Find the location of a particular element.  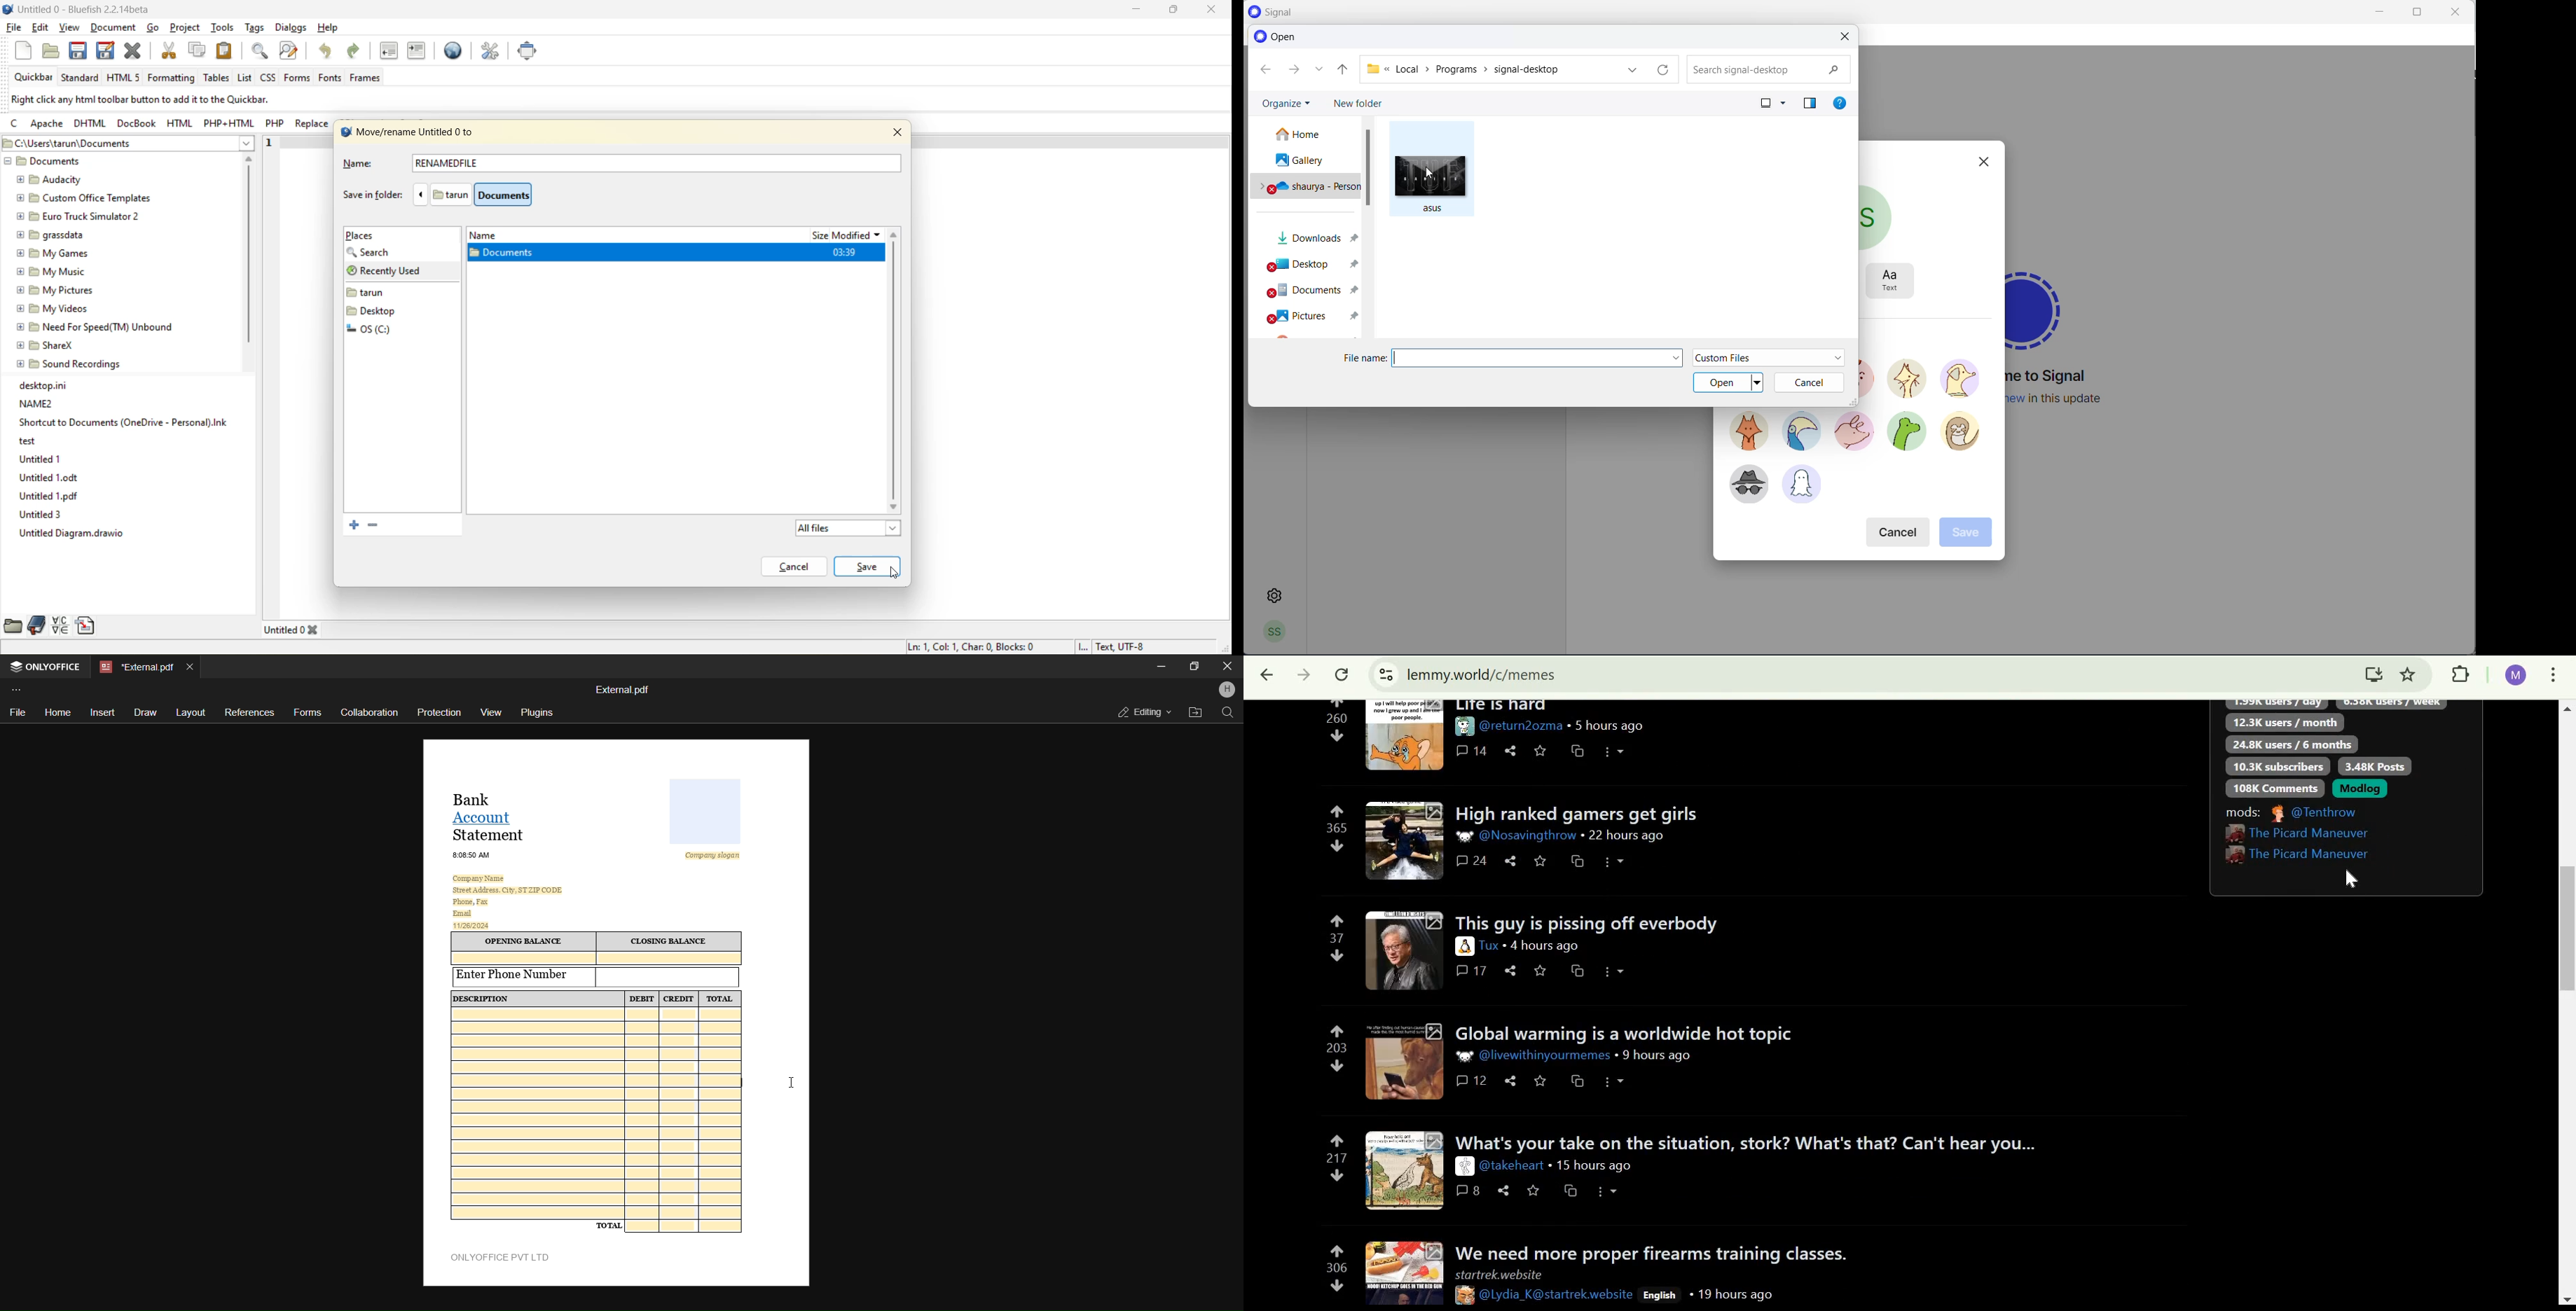

share is located at coordinates (1513, 750).